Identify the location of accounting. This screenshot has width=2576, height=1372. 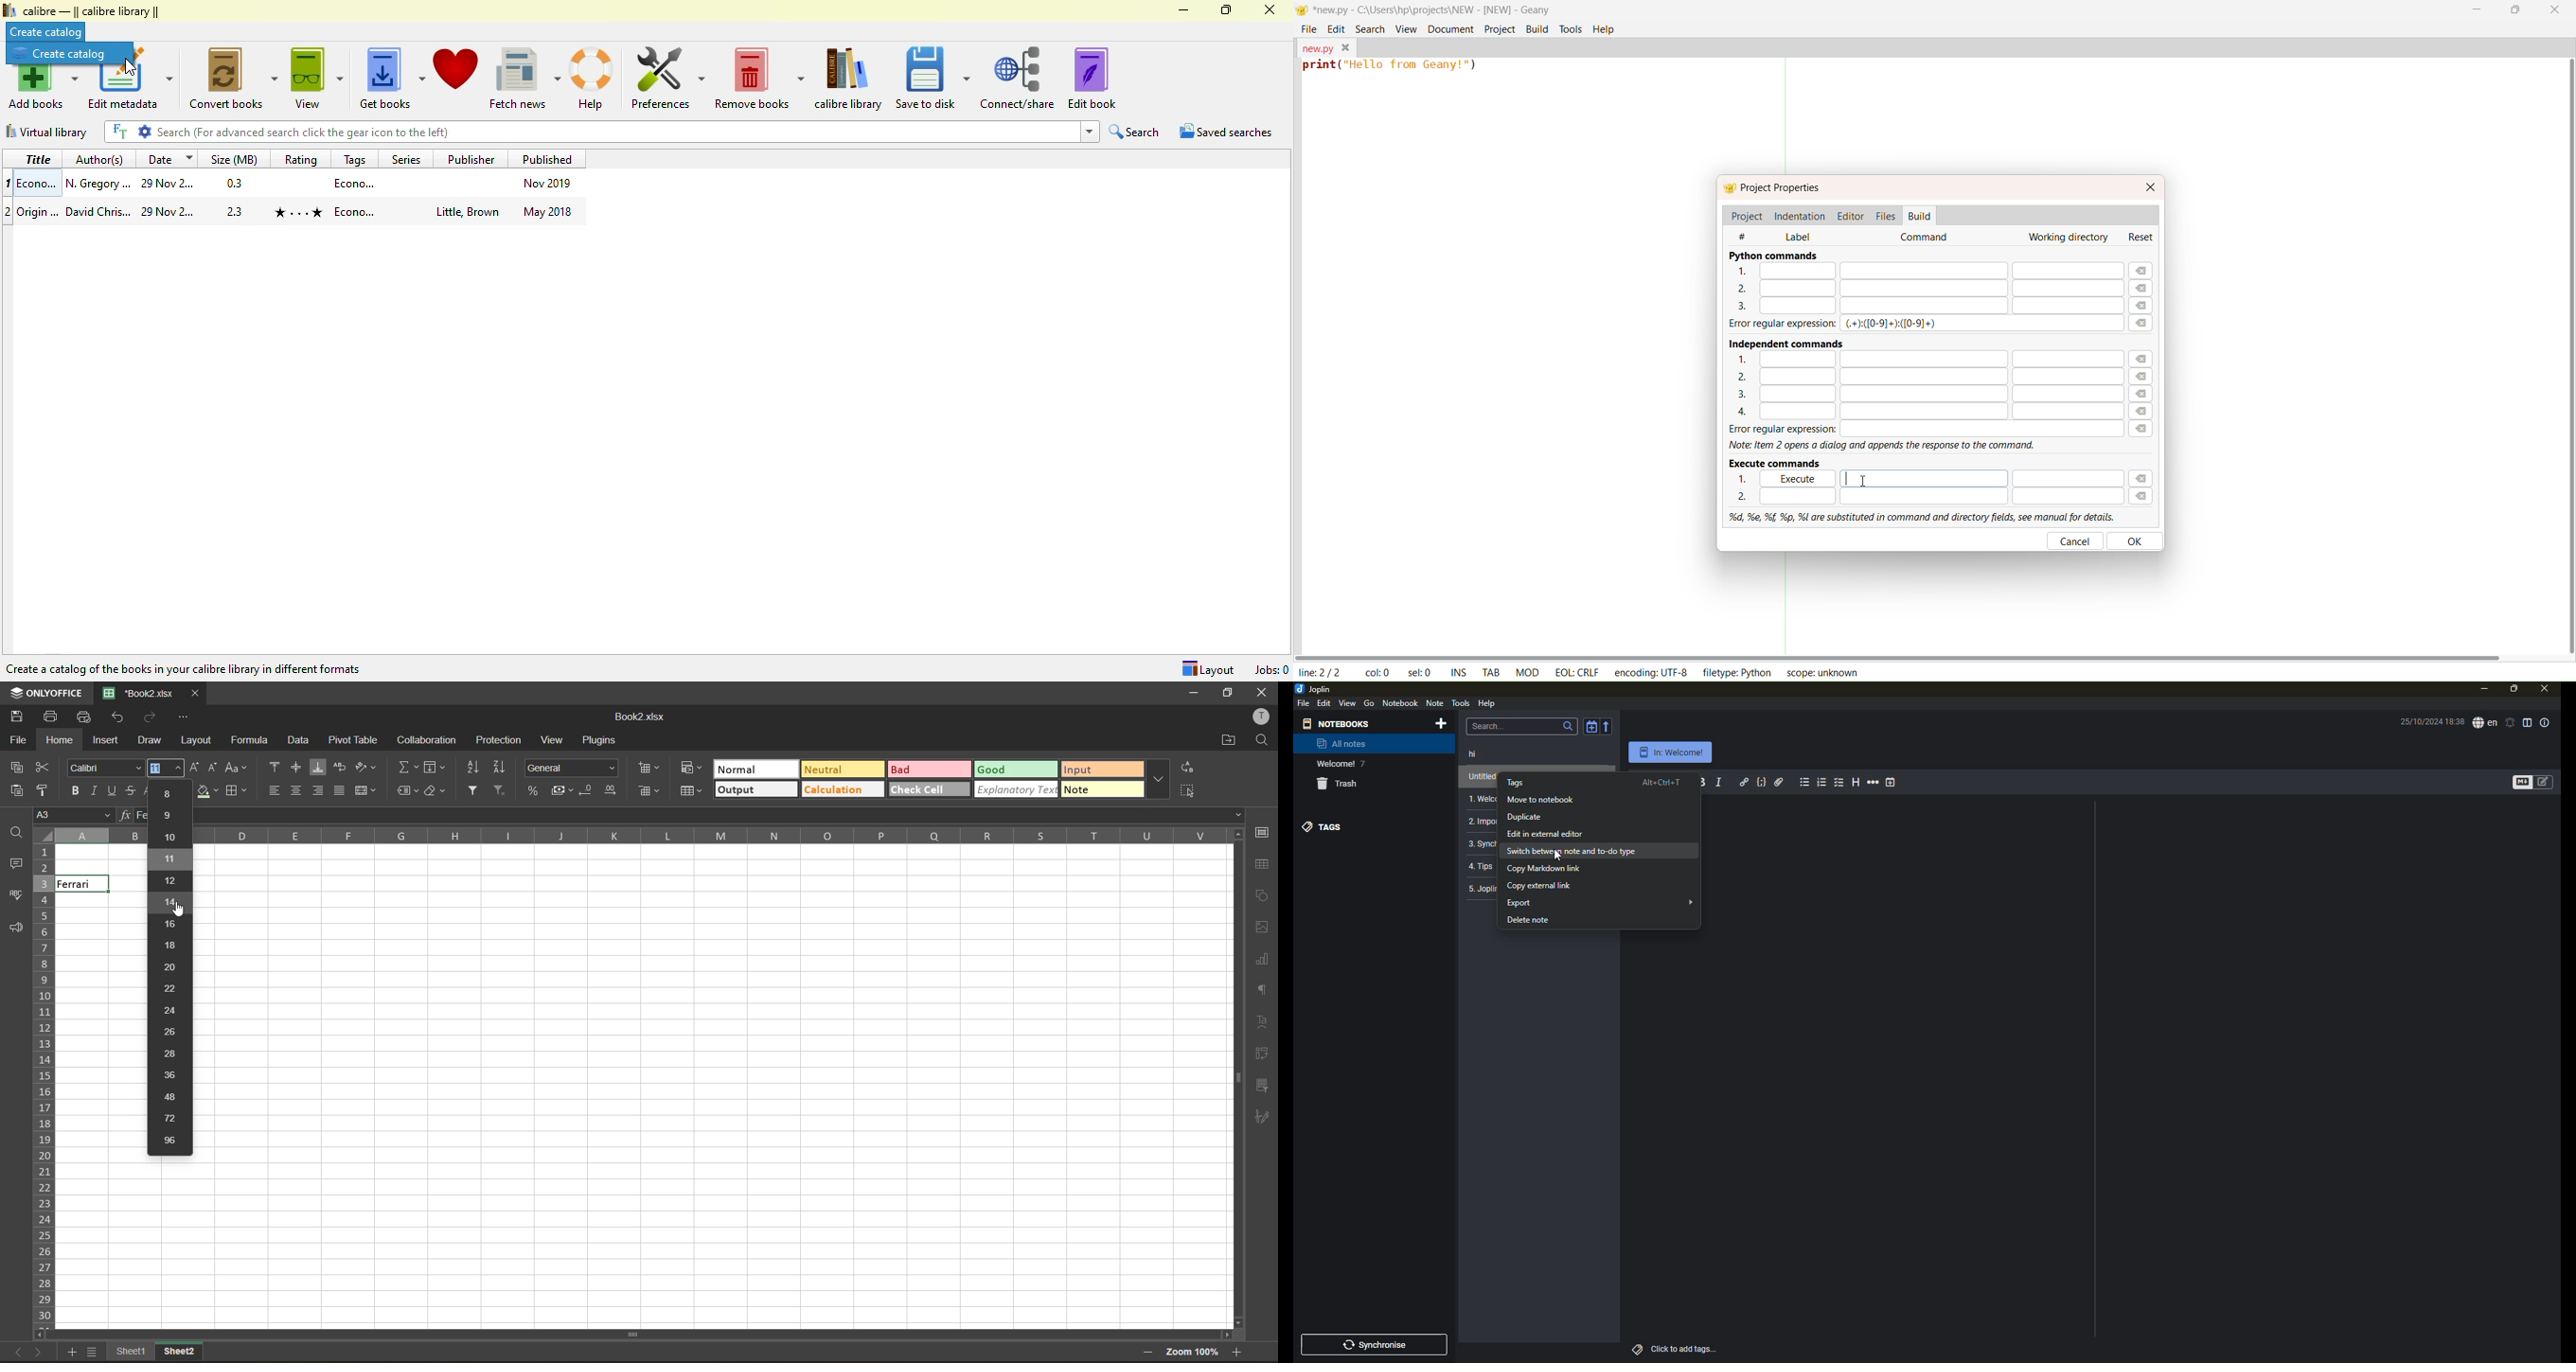
(559, 788).